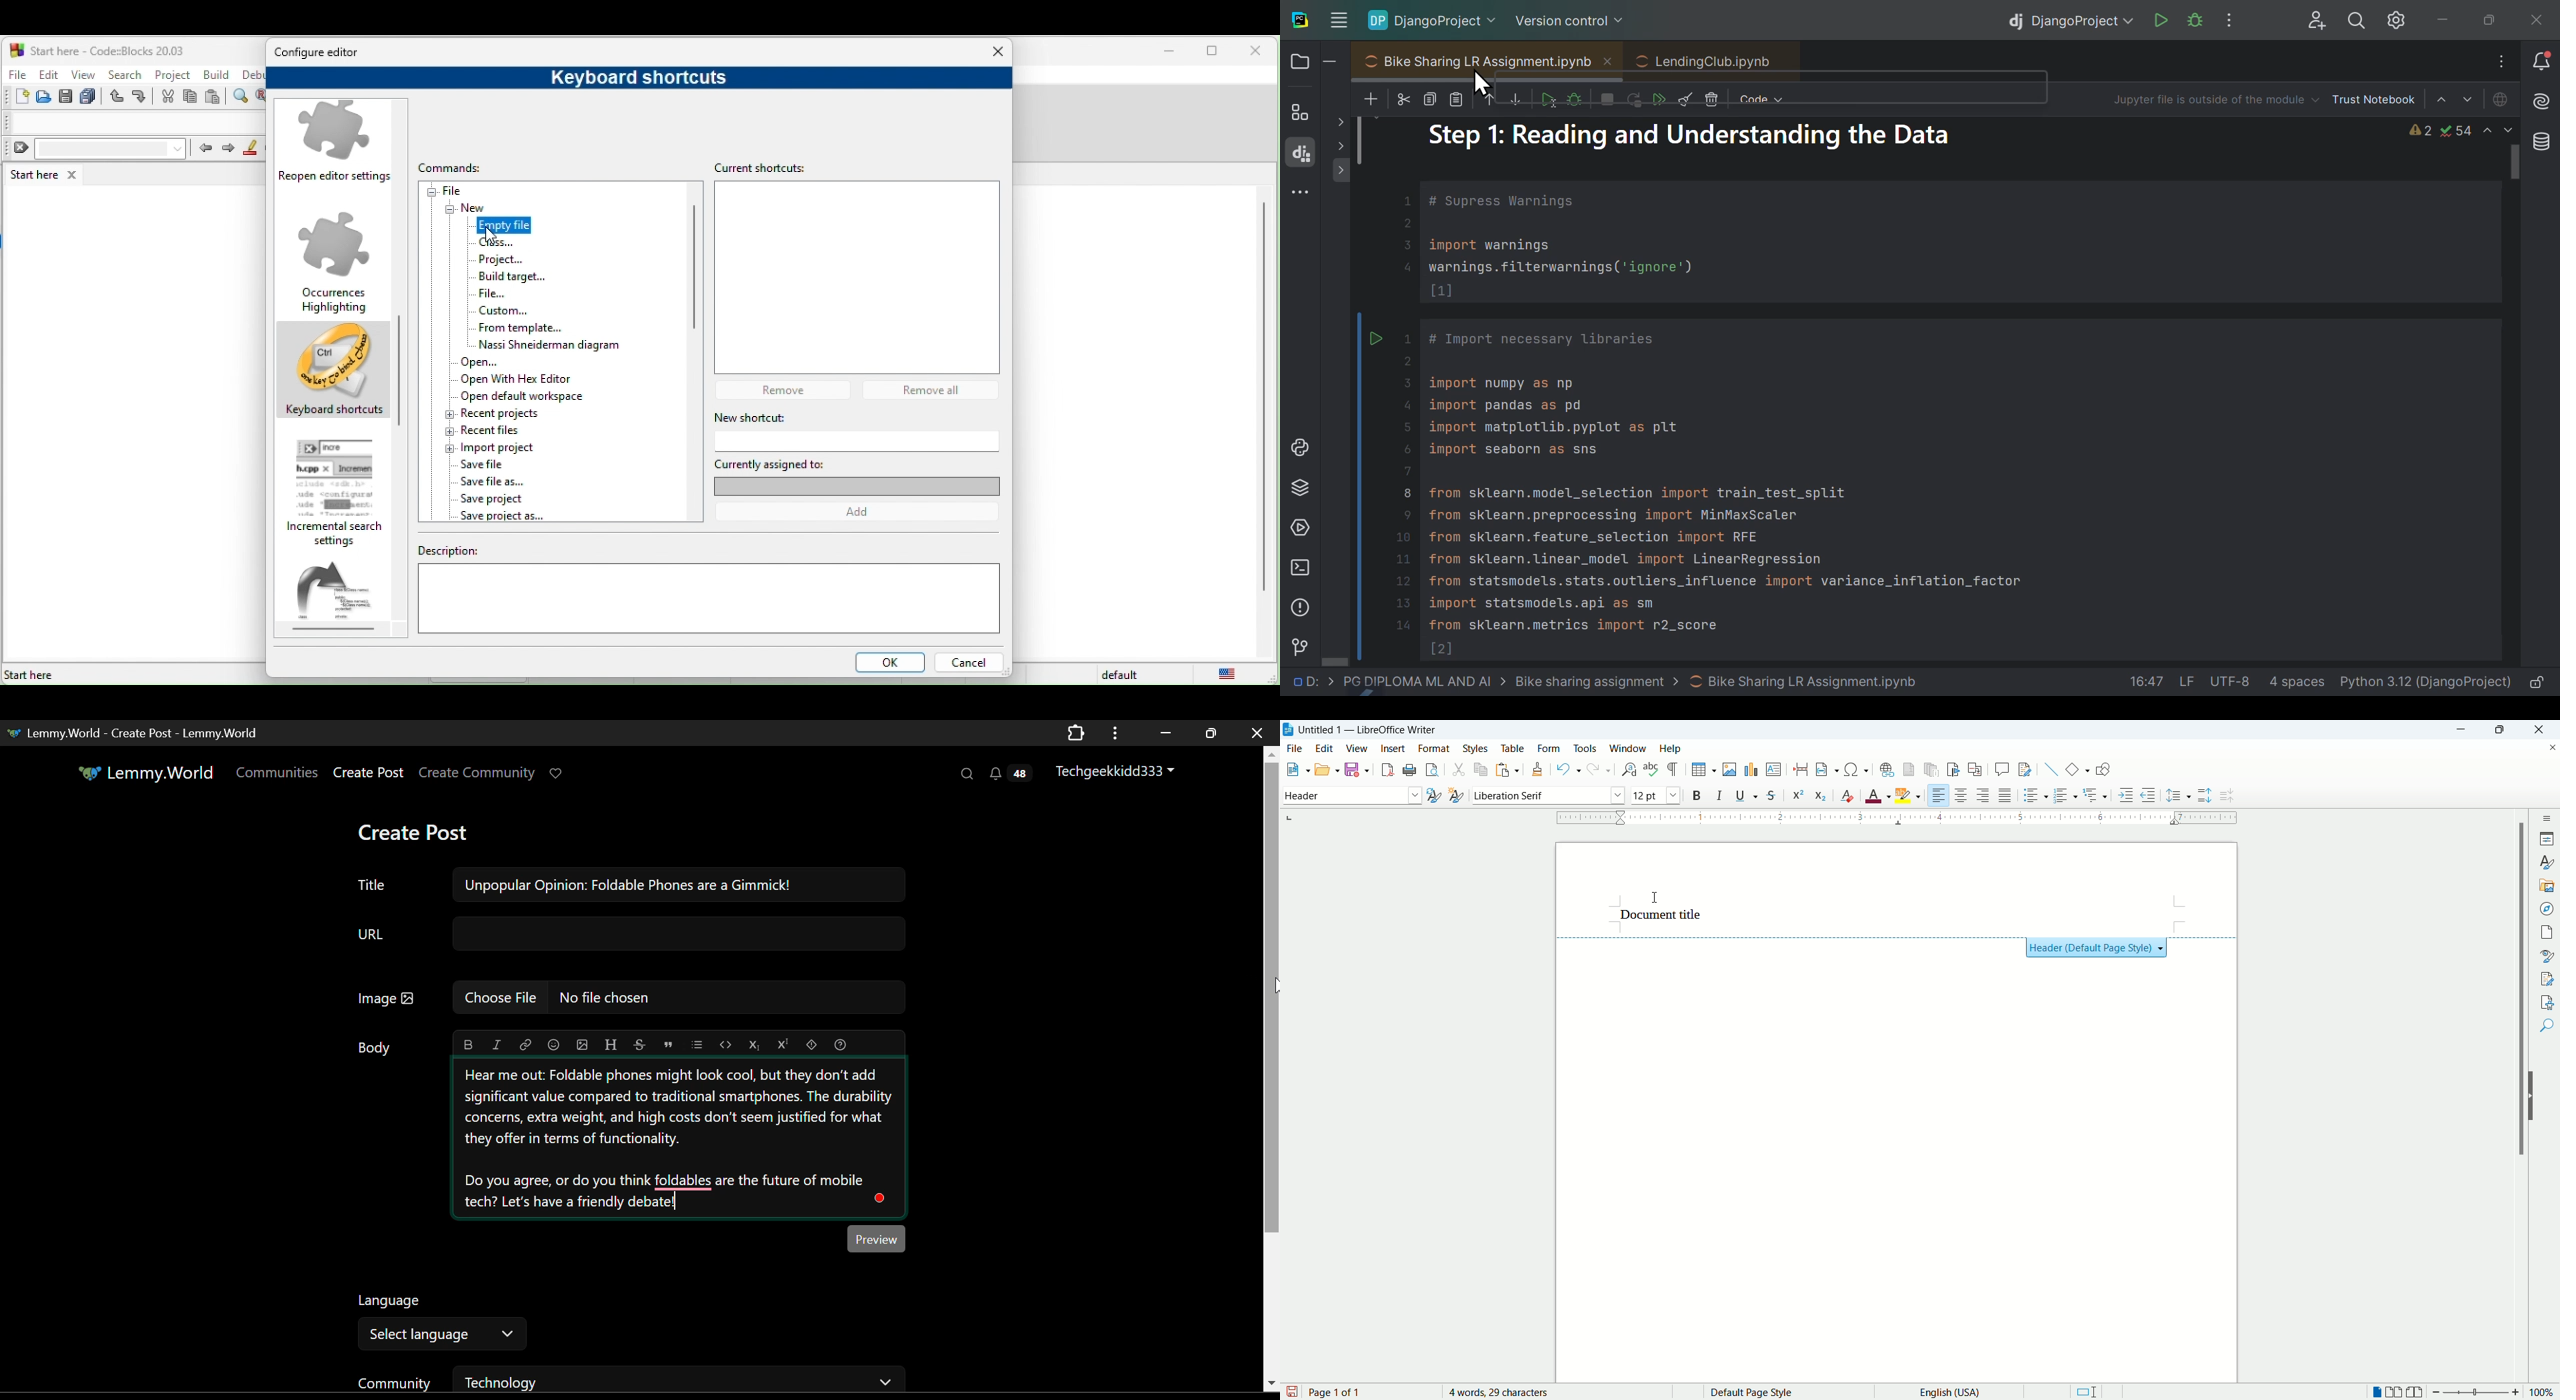 Image resolution: width=2576 pixels, height=1400 pixels. I want to click on copy, so click(1481, 770).